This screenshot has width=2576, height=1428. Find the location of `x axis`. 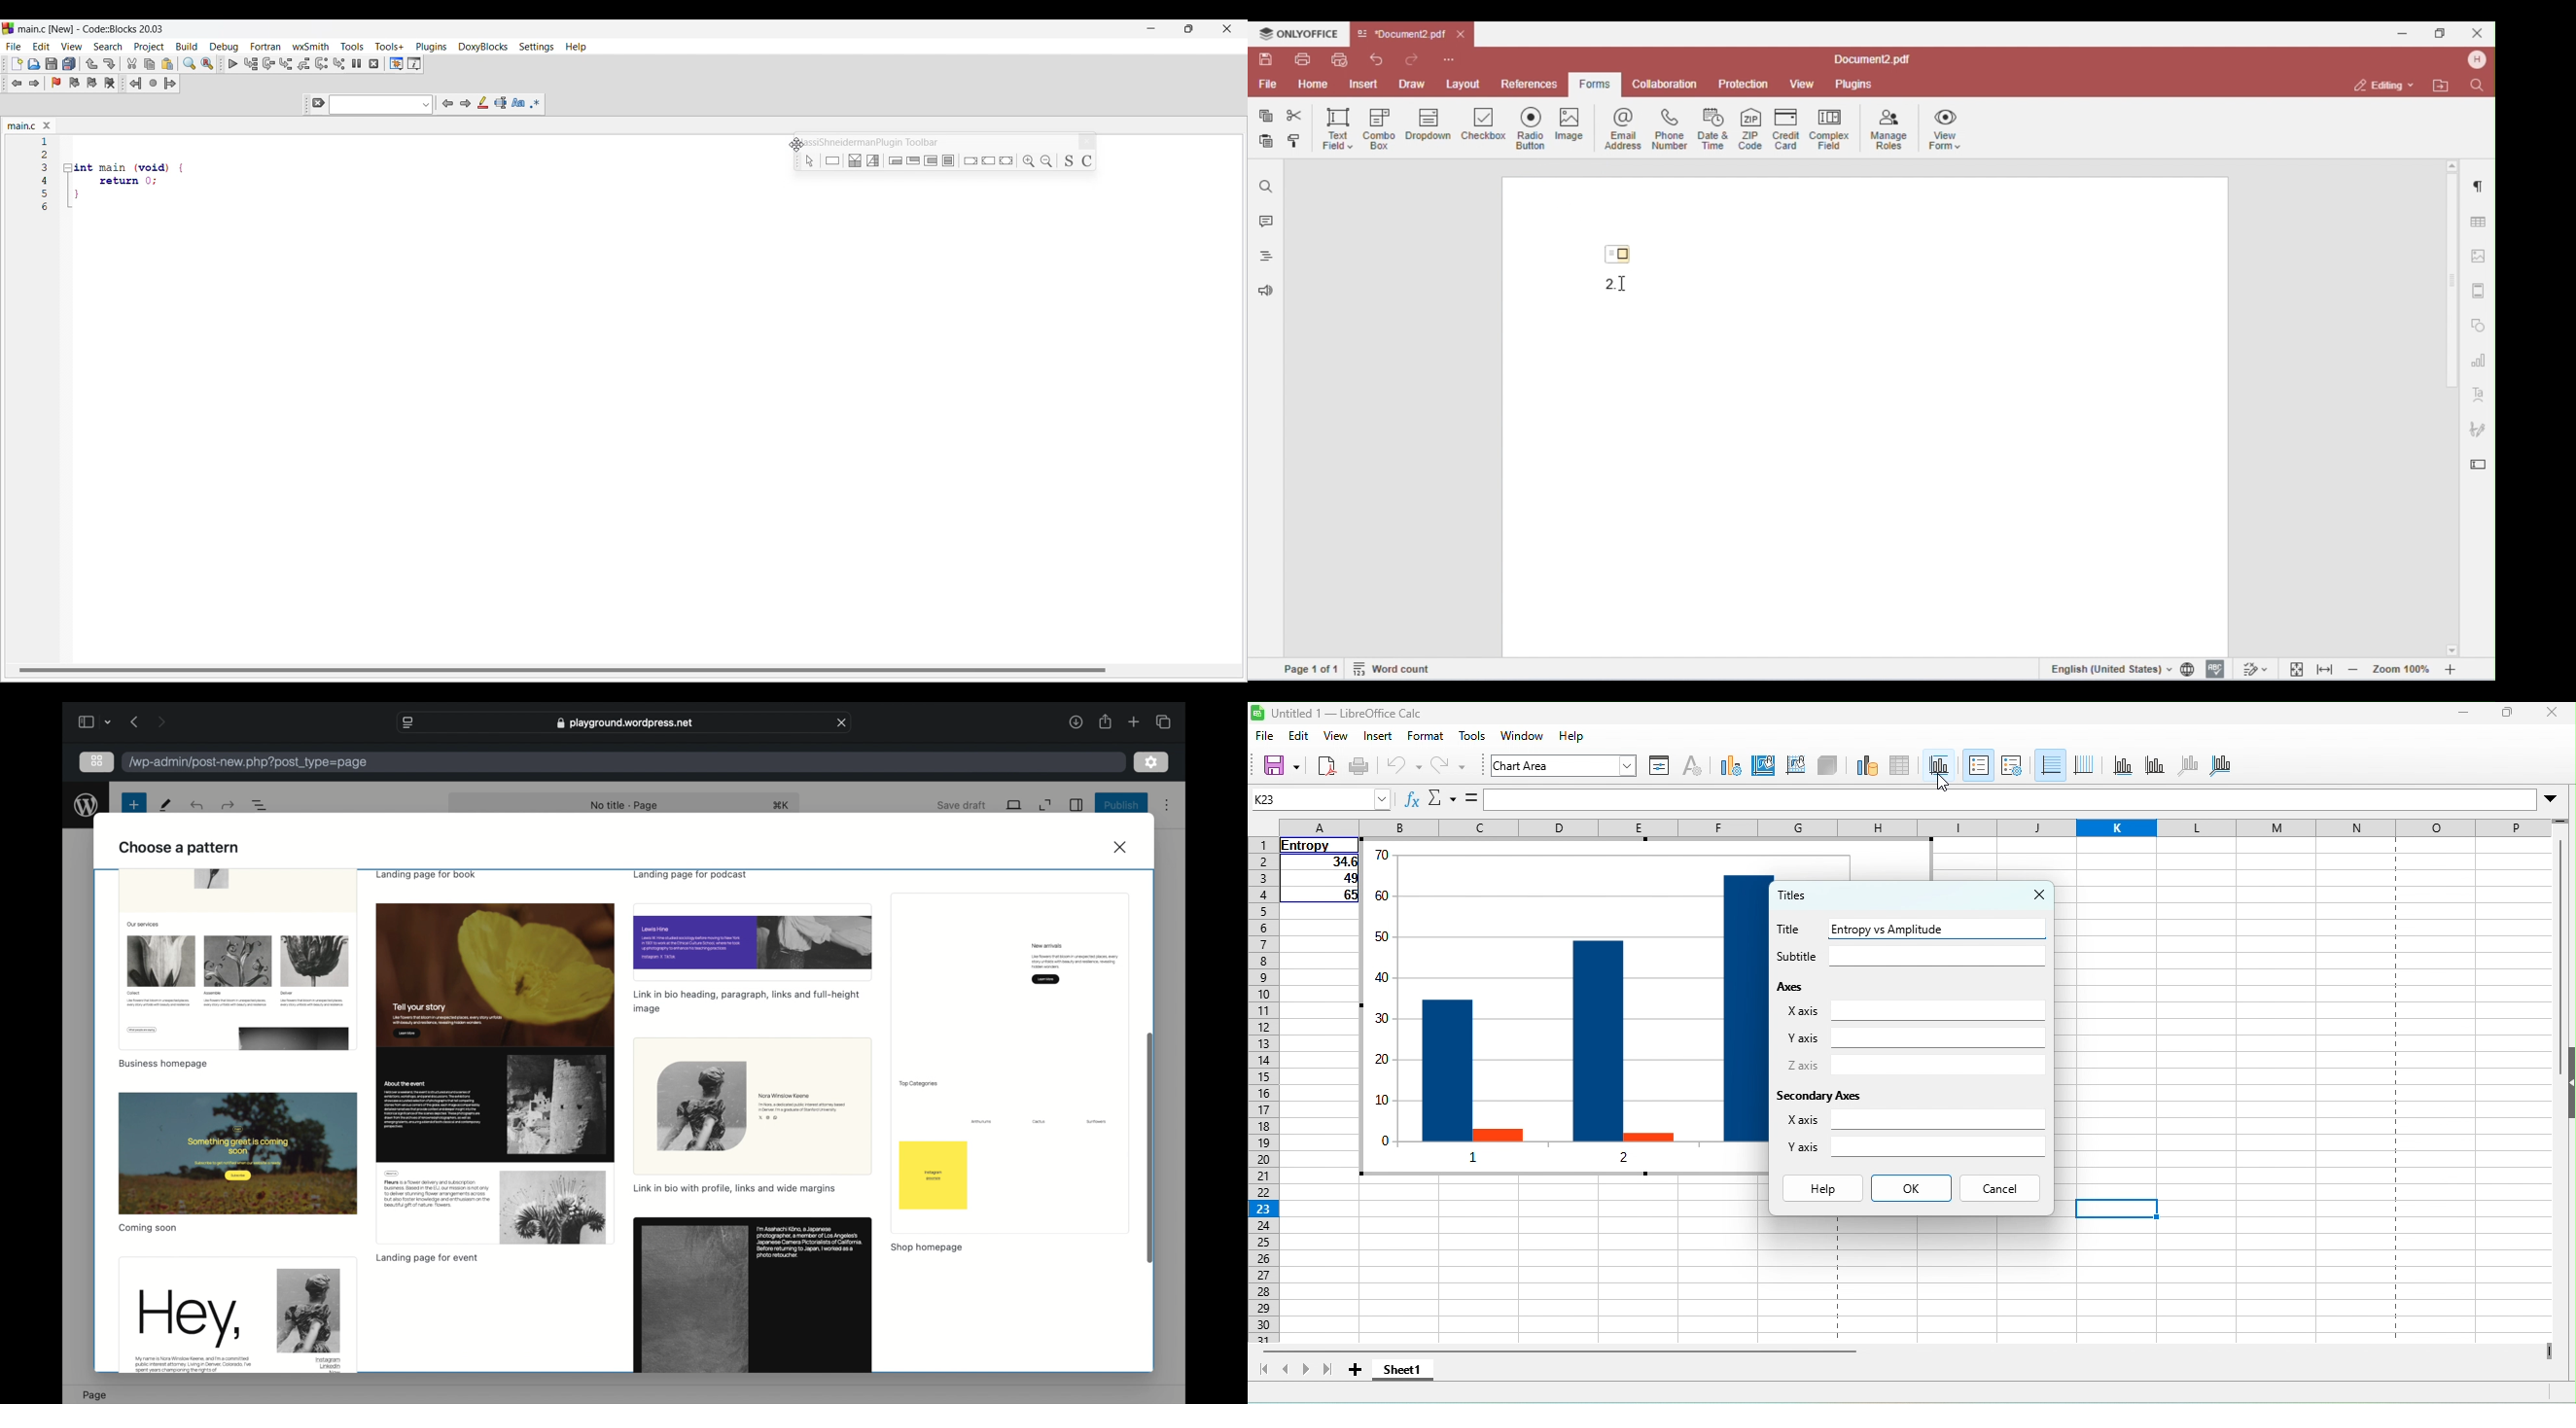

x axis is located at coordinates (1912, 1012).